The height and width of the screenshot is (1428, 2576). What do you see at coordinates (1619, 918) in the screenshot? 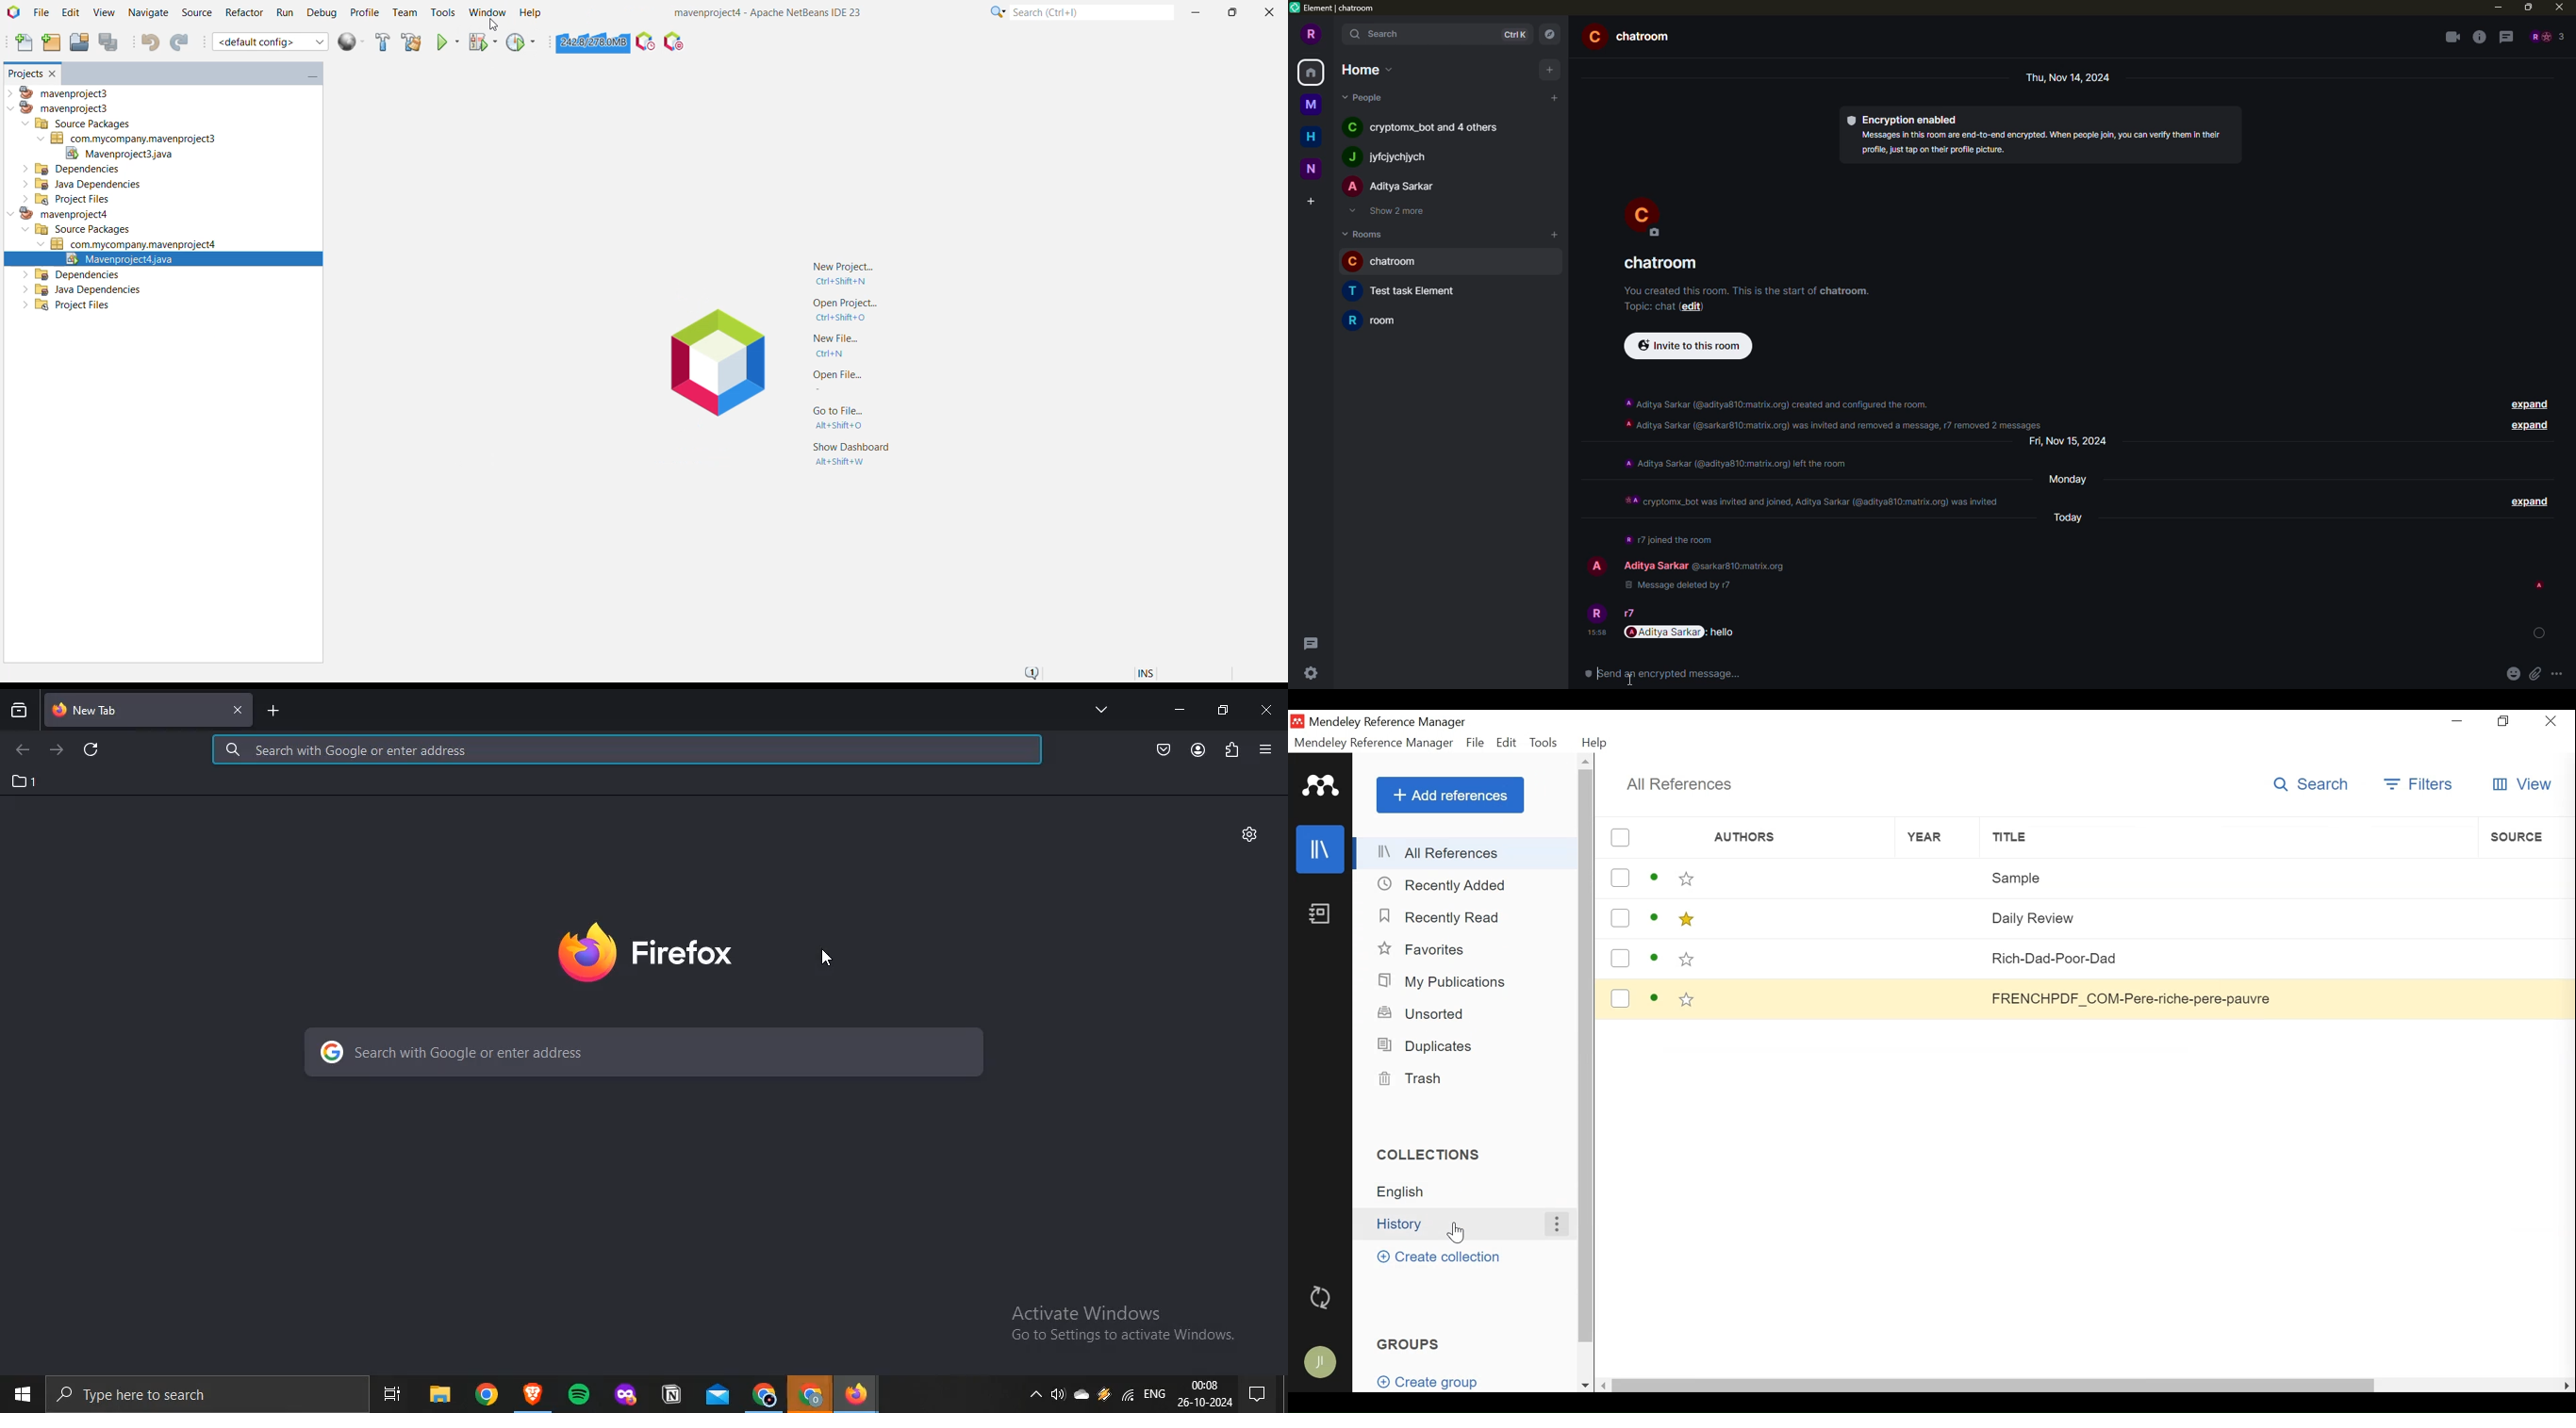
I see `(un)select` at bounding box center [1619, 918].